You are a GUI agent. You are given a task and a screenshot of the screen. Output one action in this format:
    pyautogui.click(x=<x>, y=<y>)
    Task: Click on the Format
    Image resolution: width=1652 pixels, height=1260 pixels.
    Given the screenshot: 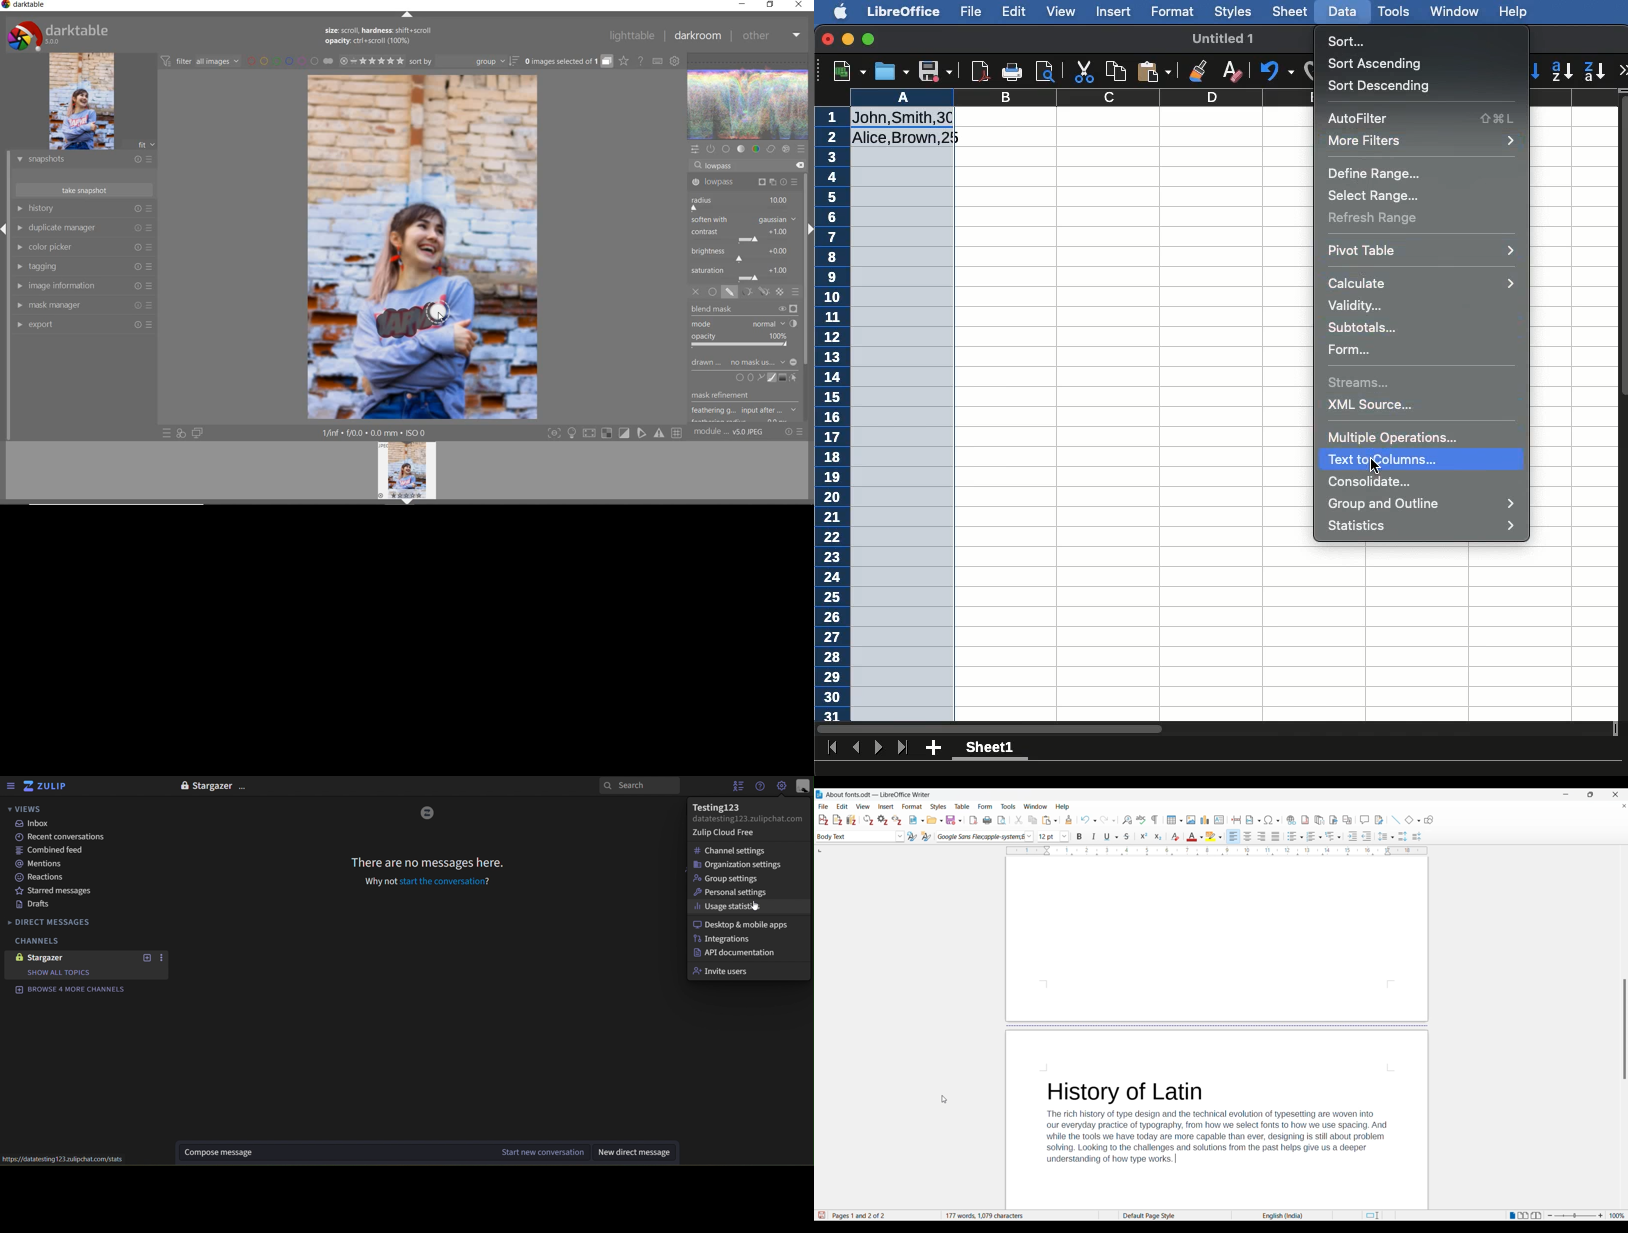 What is the action you would take?
    pyautogui.click(x=1174, y=13)
    